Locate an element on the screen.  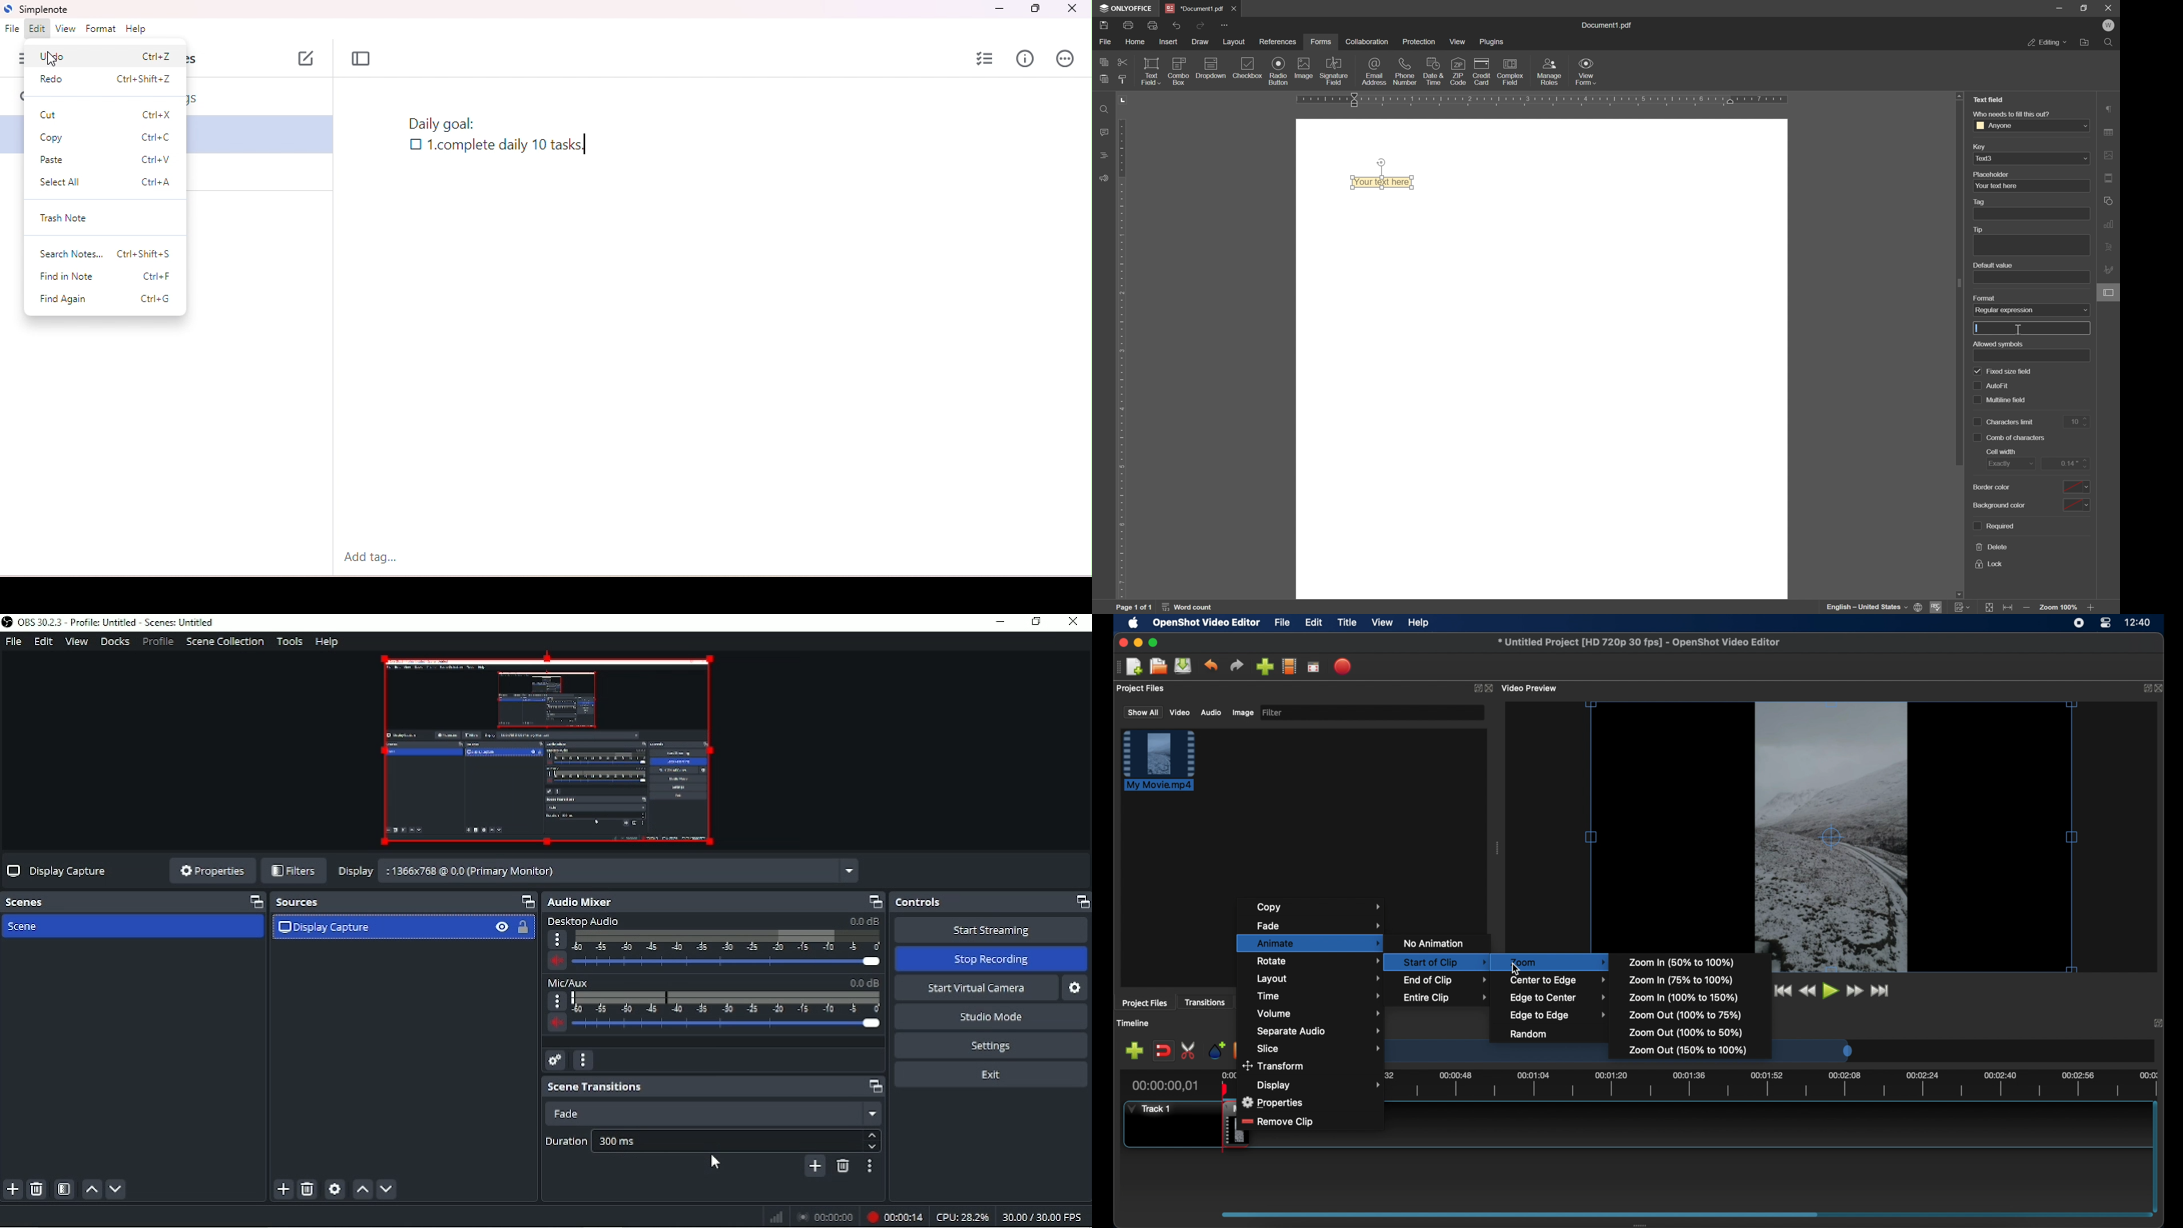
maximize is located at coordinates (1034, 9).